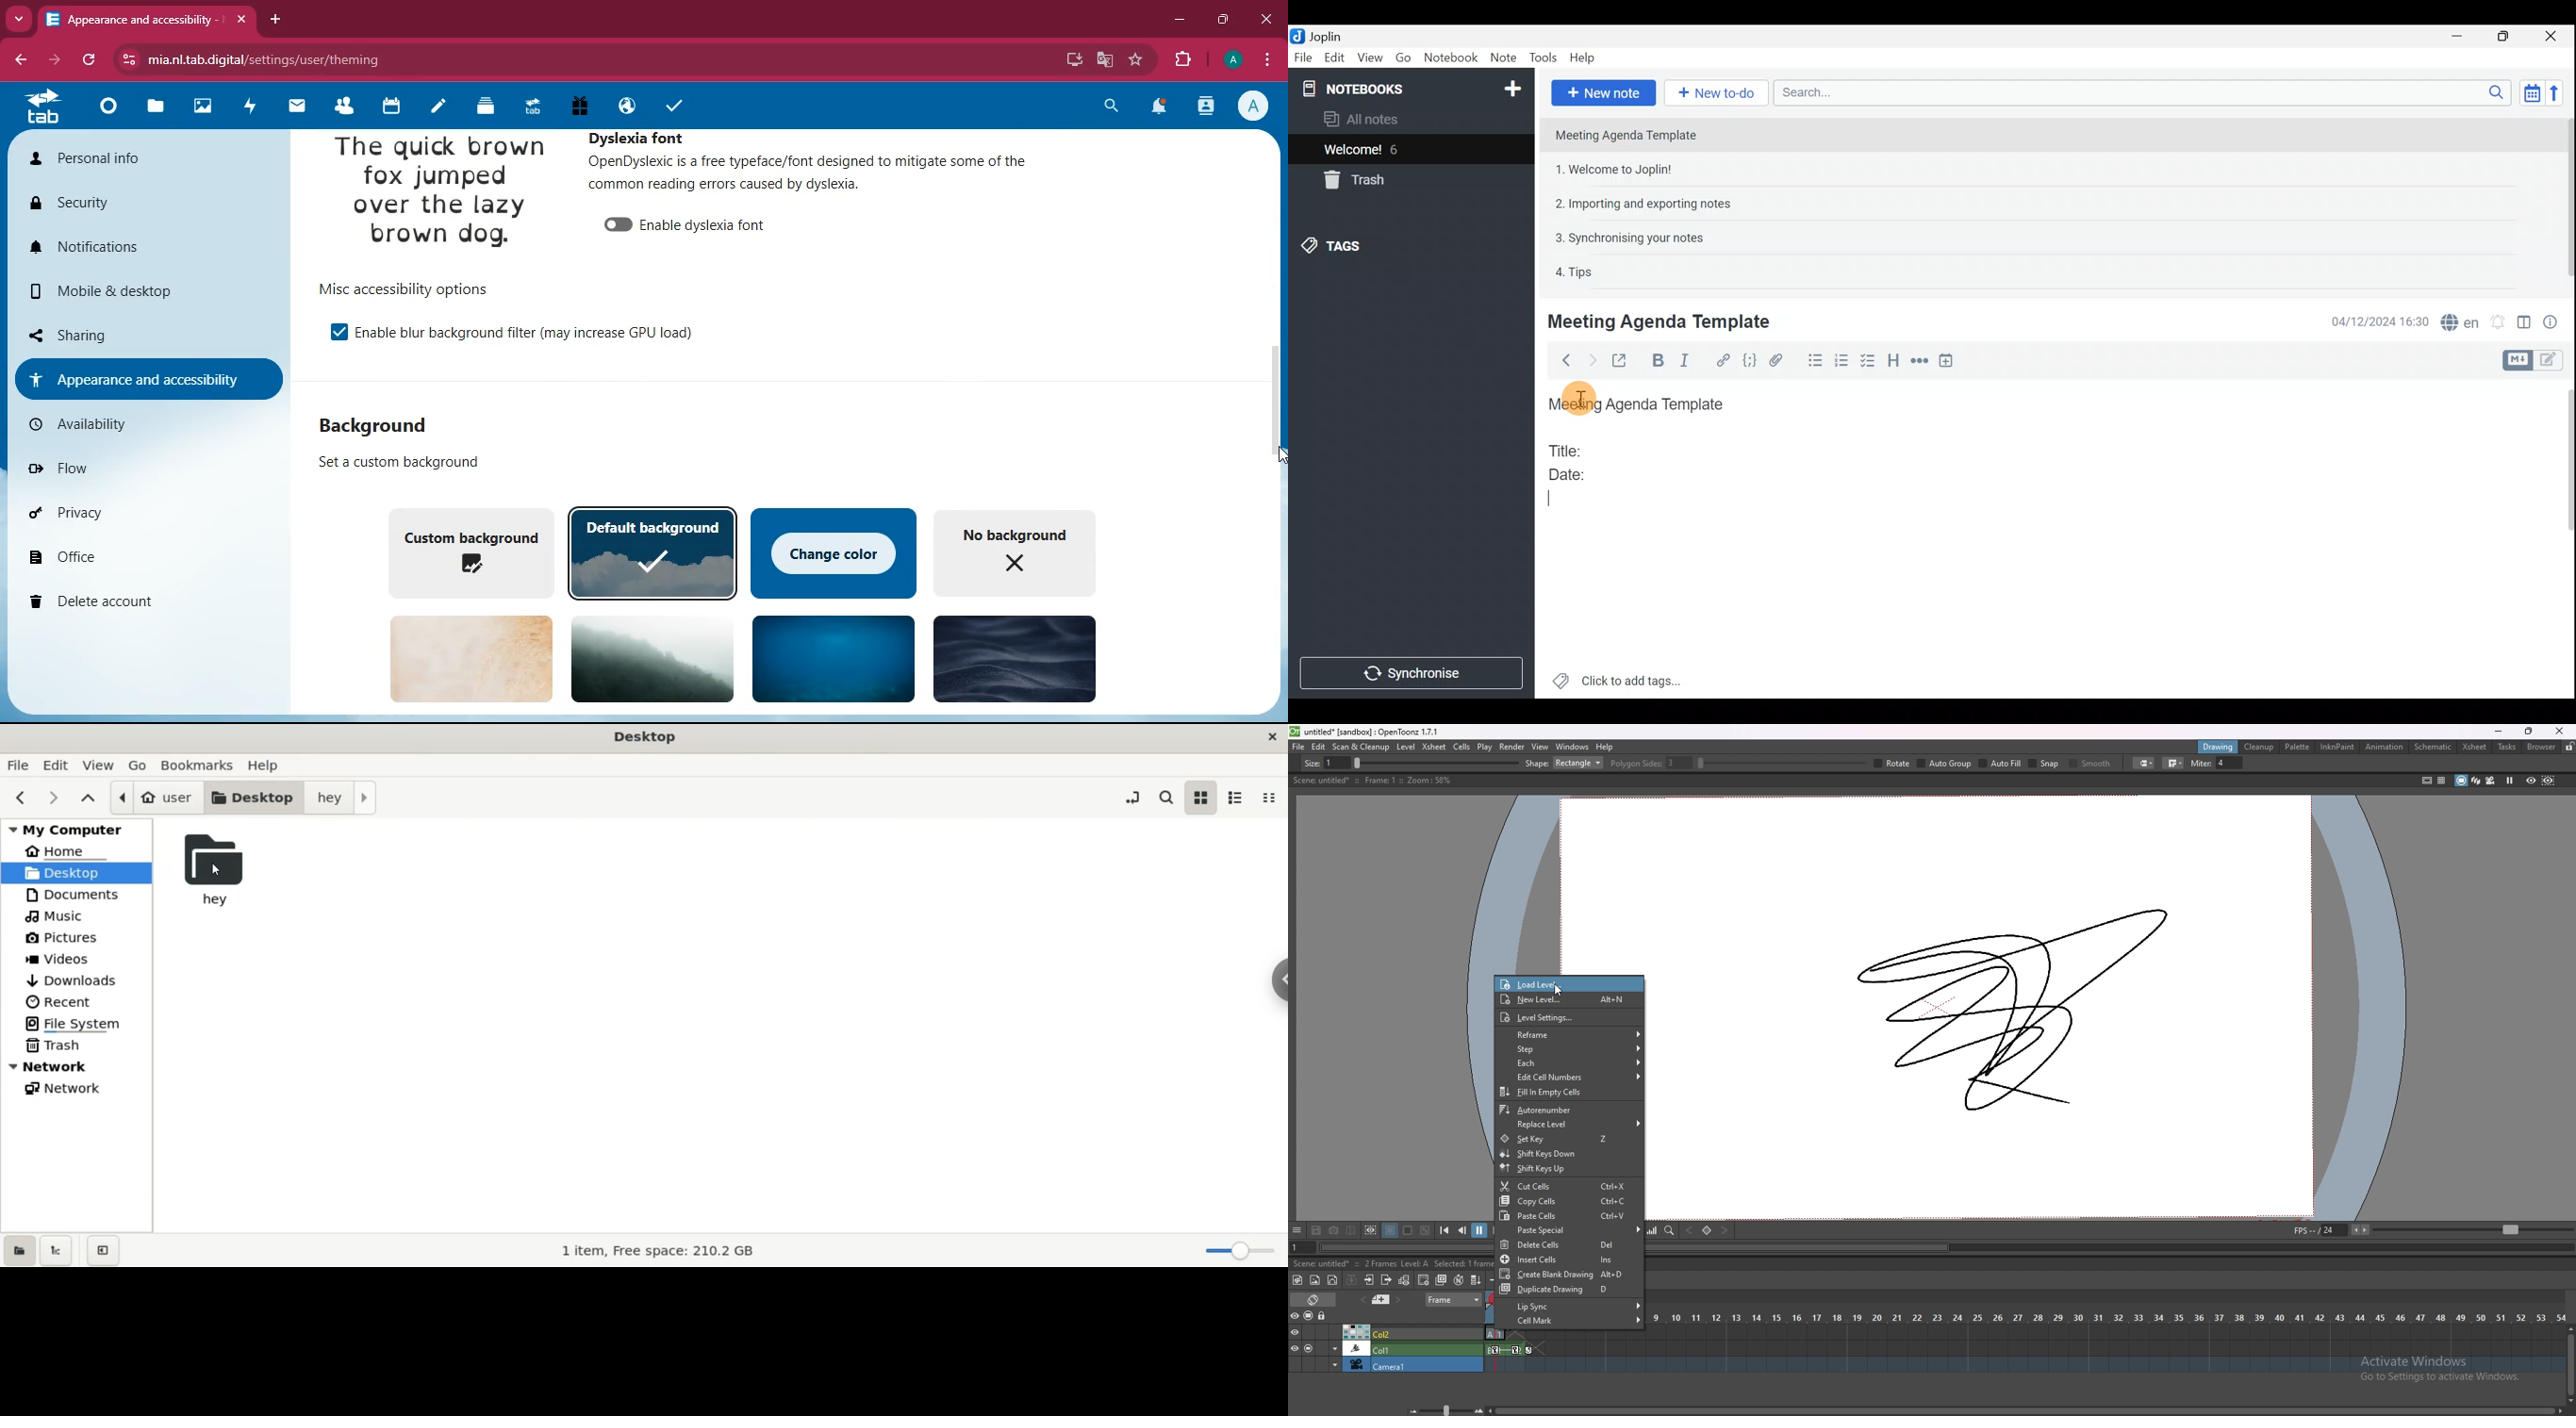  I want to click on 1. Welcome to Joplin!, so click(1618, 169).